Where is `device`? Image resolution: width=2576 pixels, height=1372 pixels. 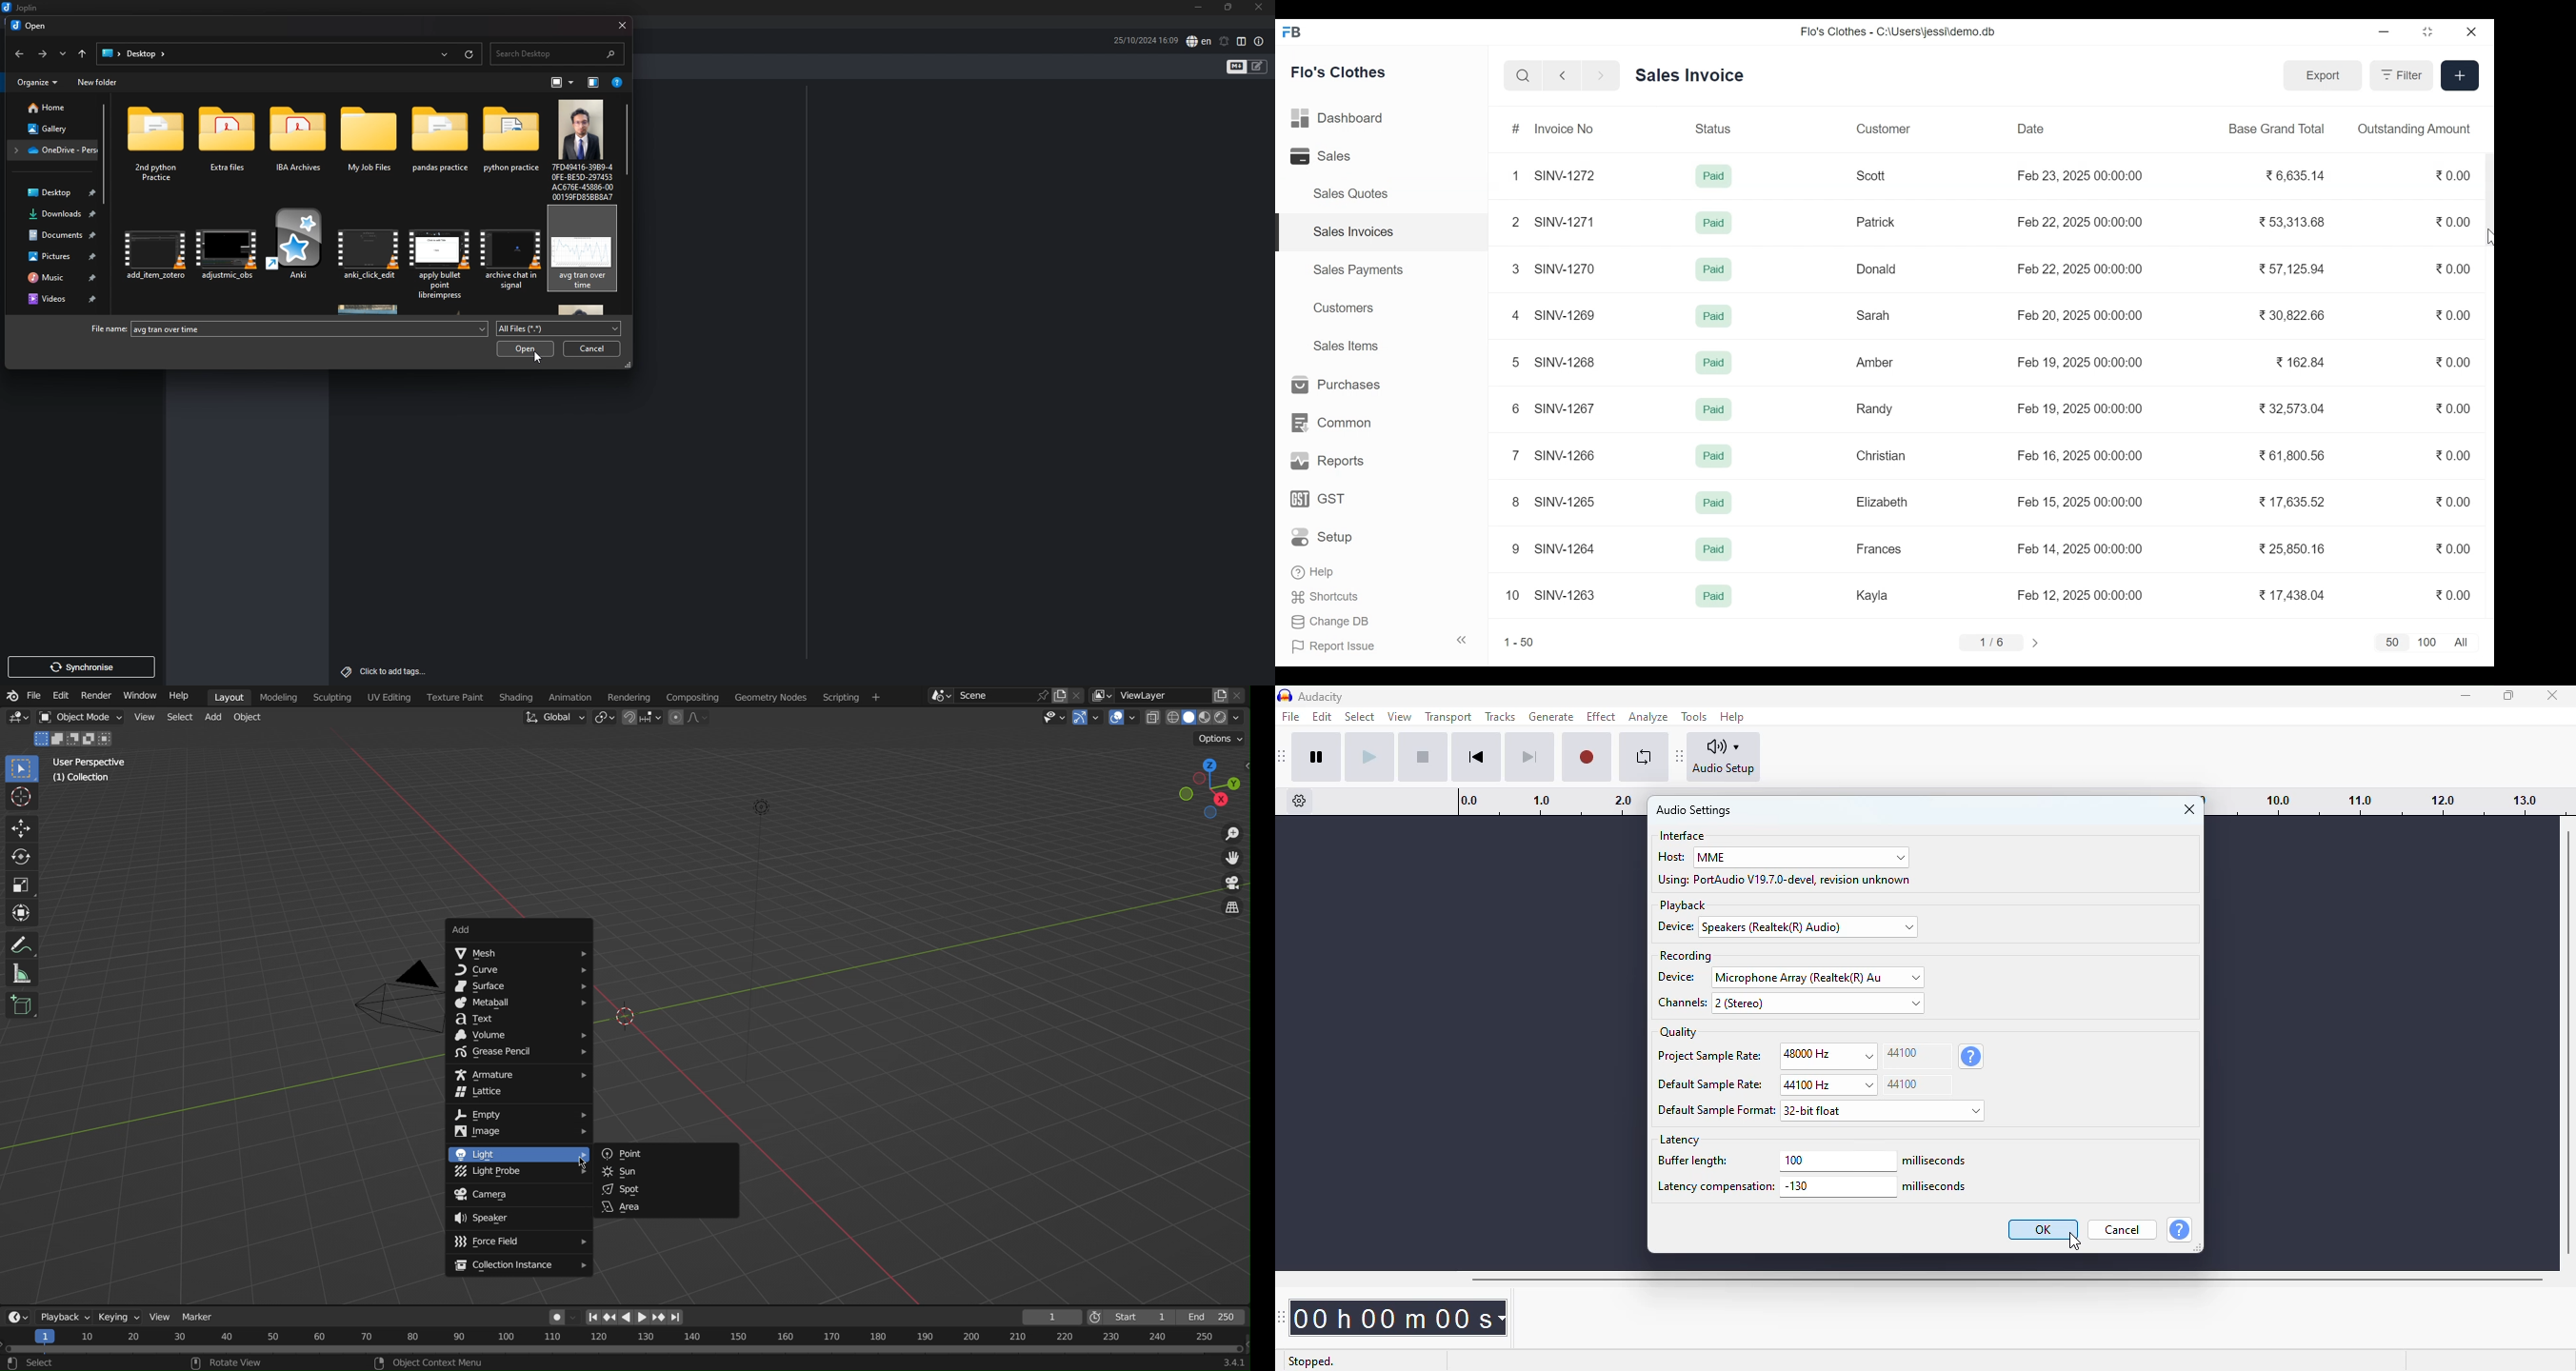
device is located at coordinates (1679, 977).